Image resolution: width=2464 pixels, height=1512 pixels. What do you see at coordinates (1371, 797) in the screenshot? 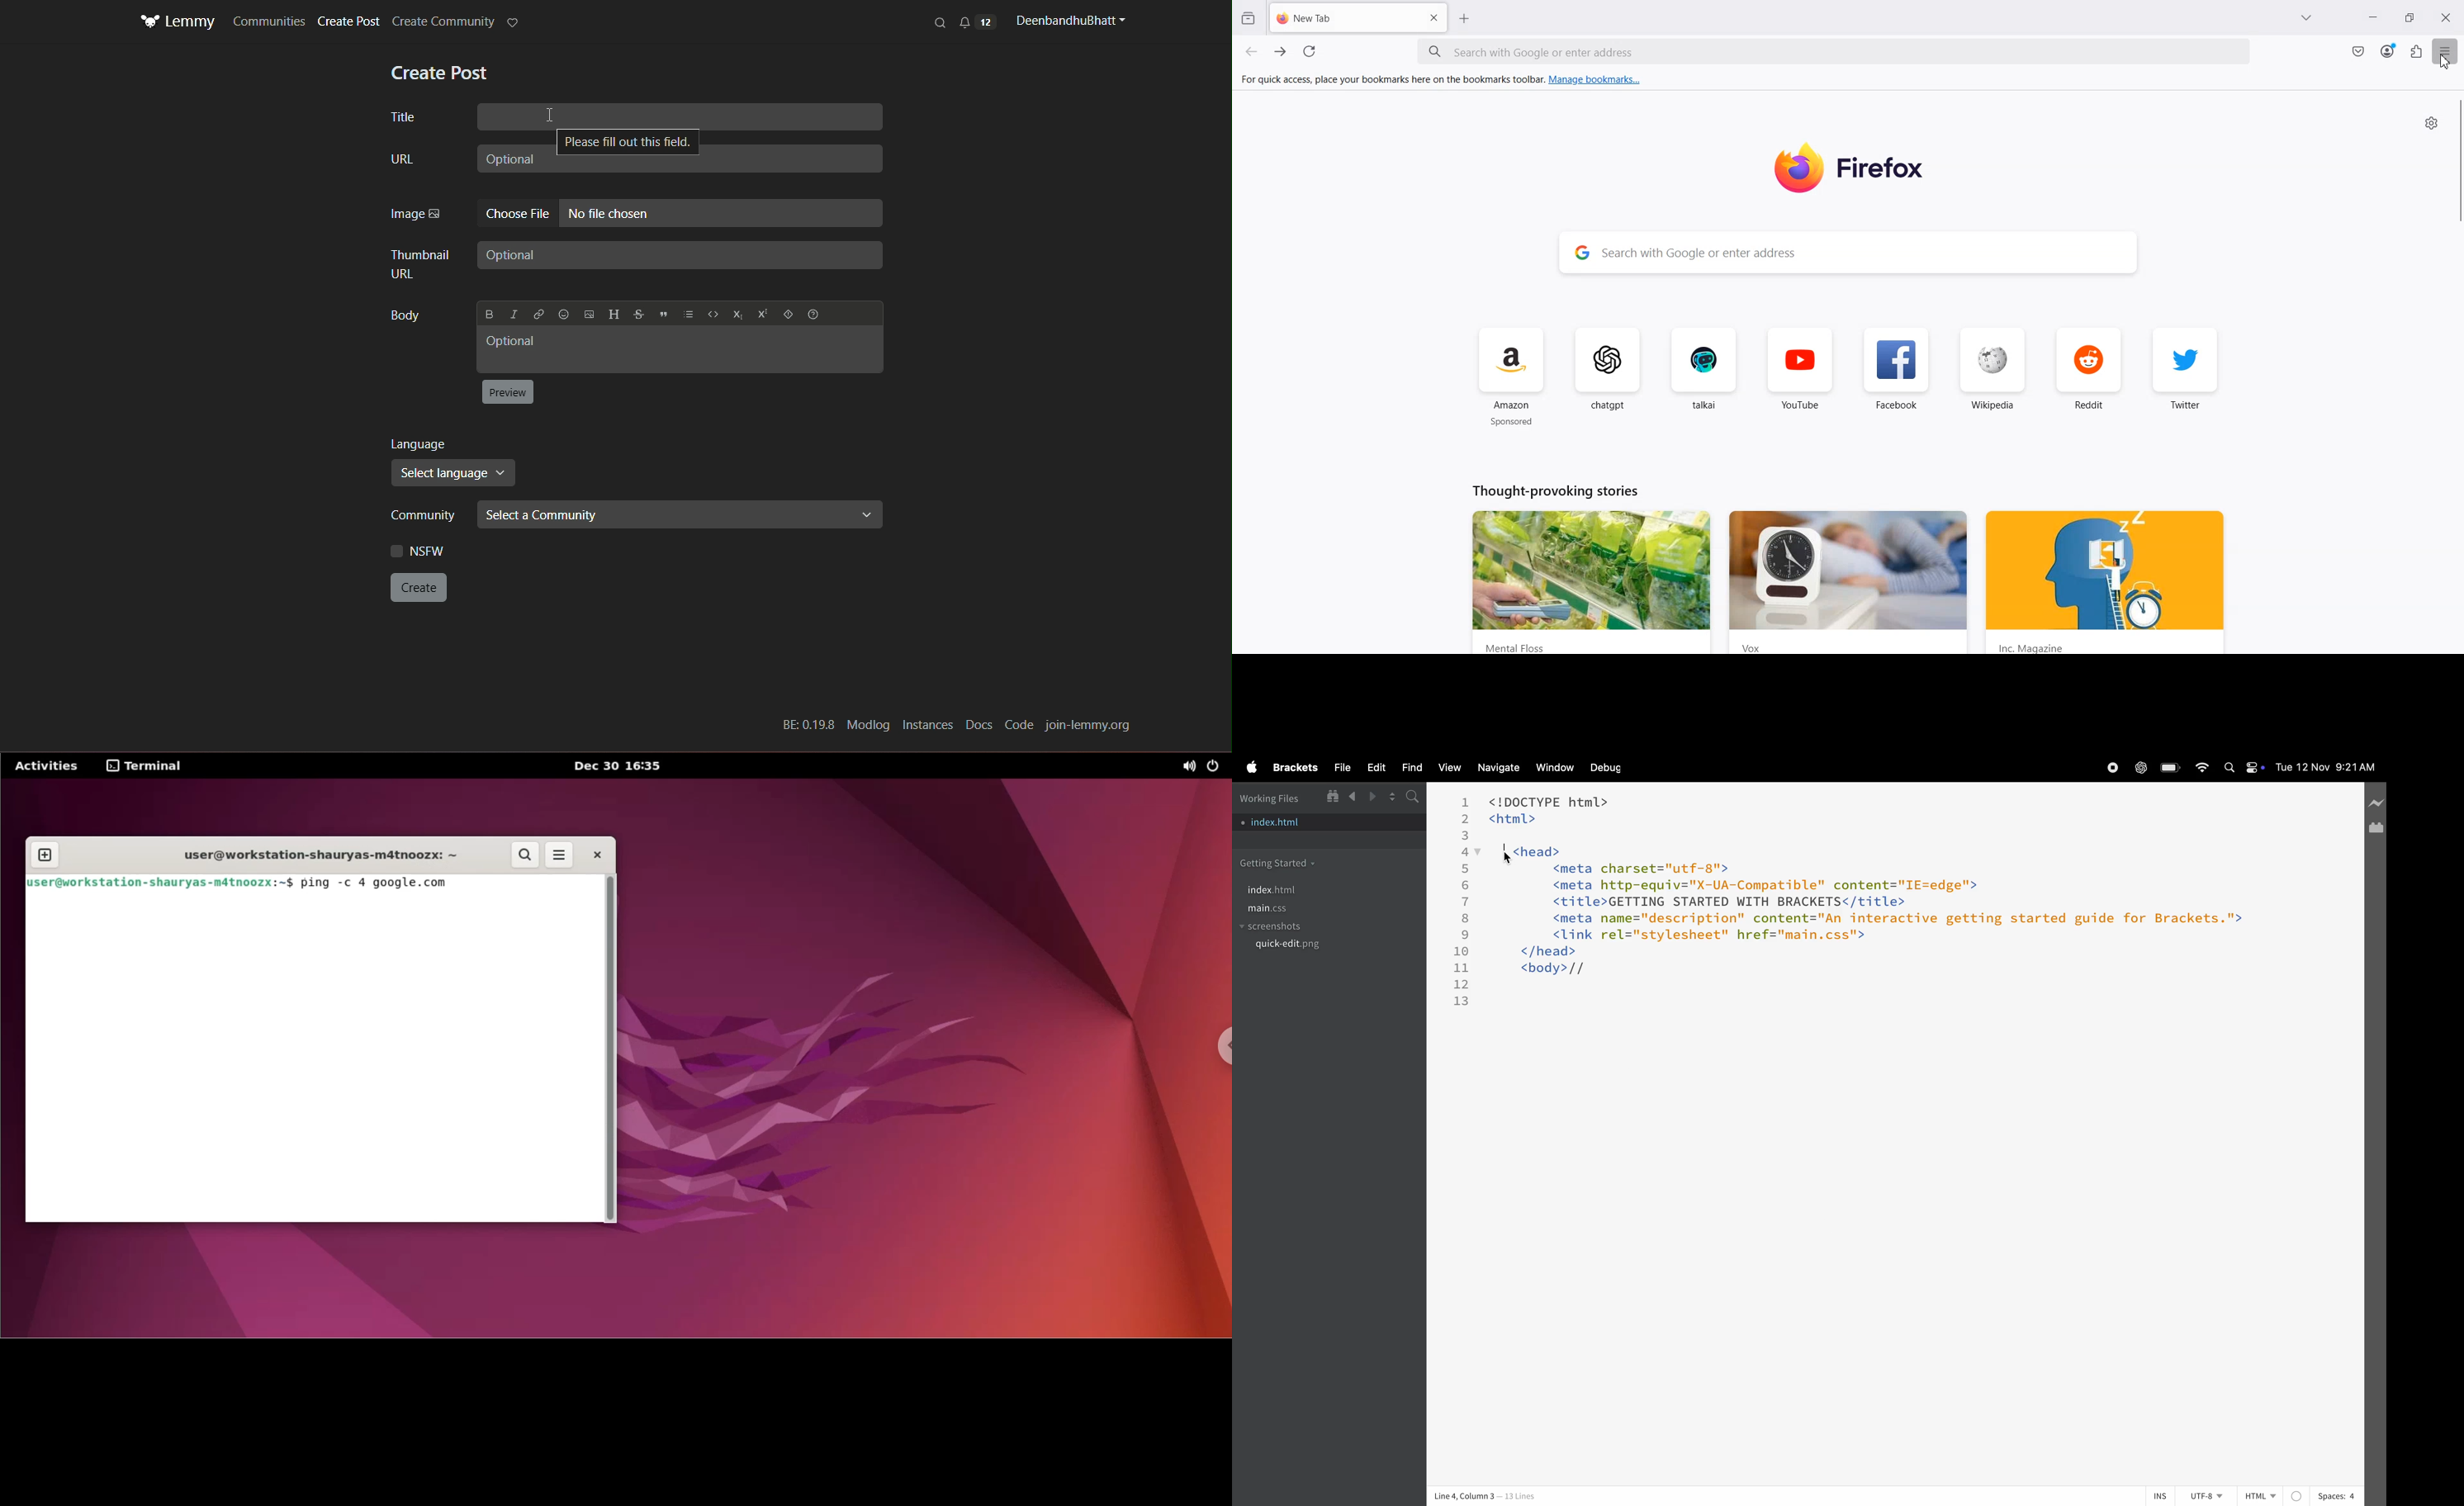
I see `forward` at bounding box center [1371, 797].